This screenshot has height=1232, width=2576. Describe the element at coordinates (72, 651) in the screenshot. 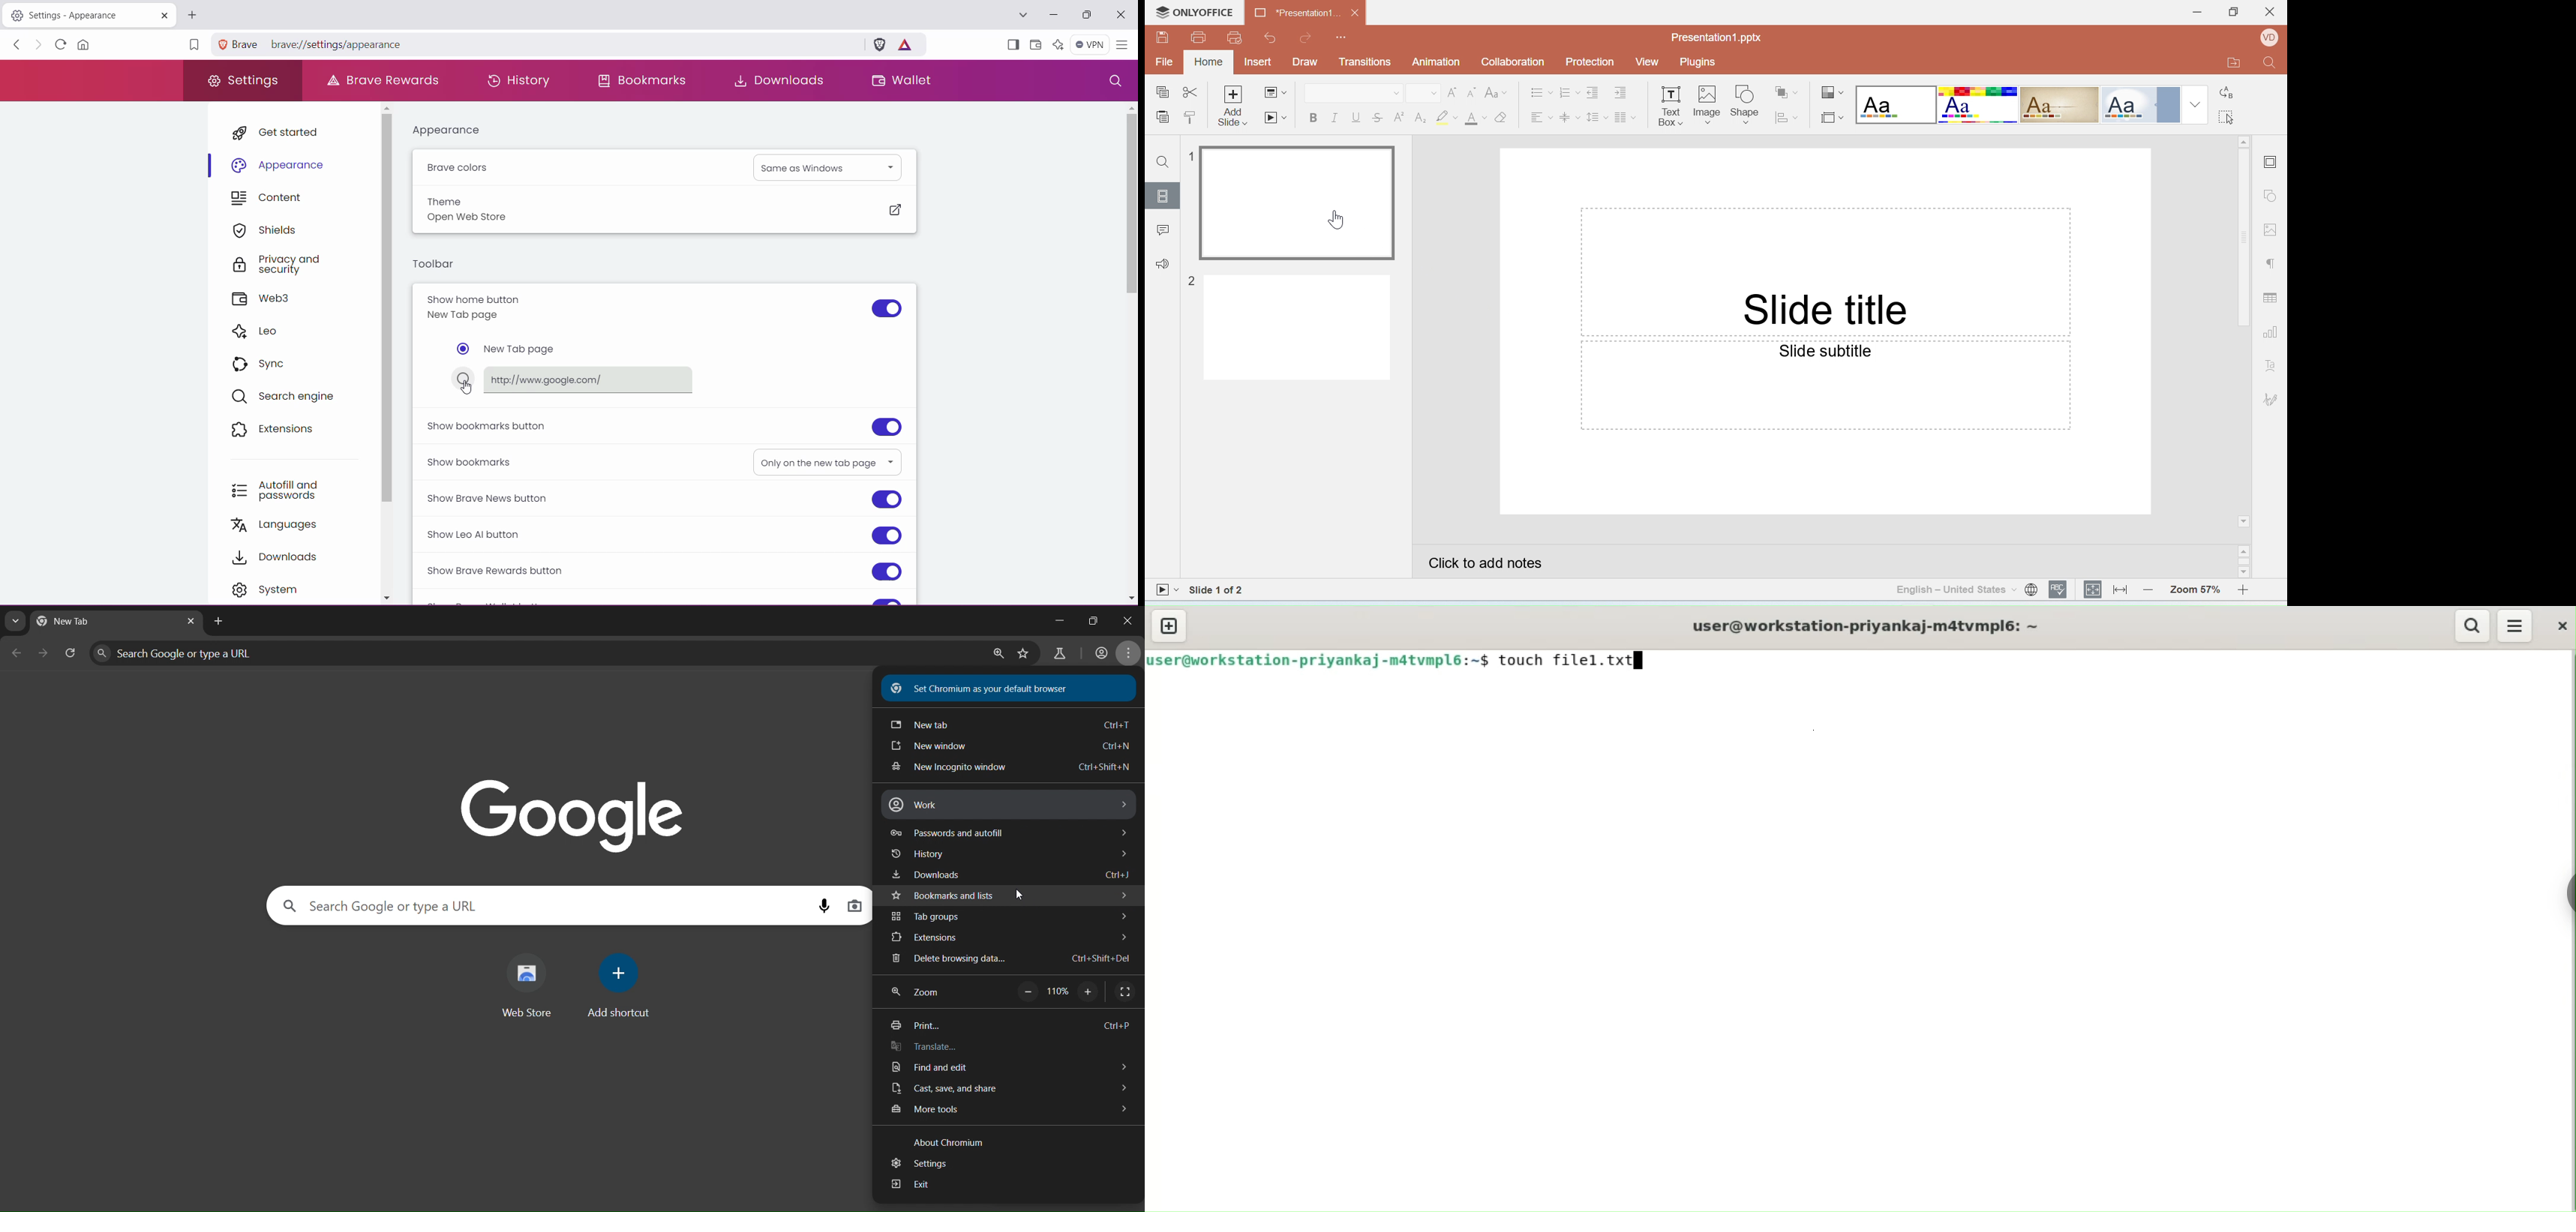

I see `reload page` at that location.